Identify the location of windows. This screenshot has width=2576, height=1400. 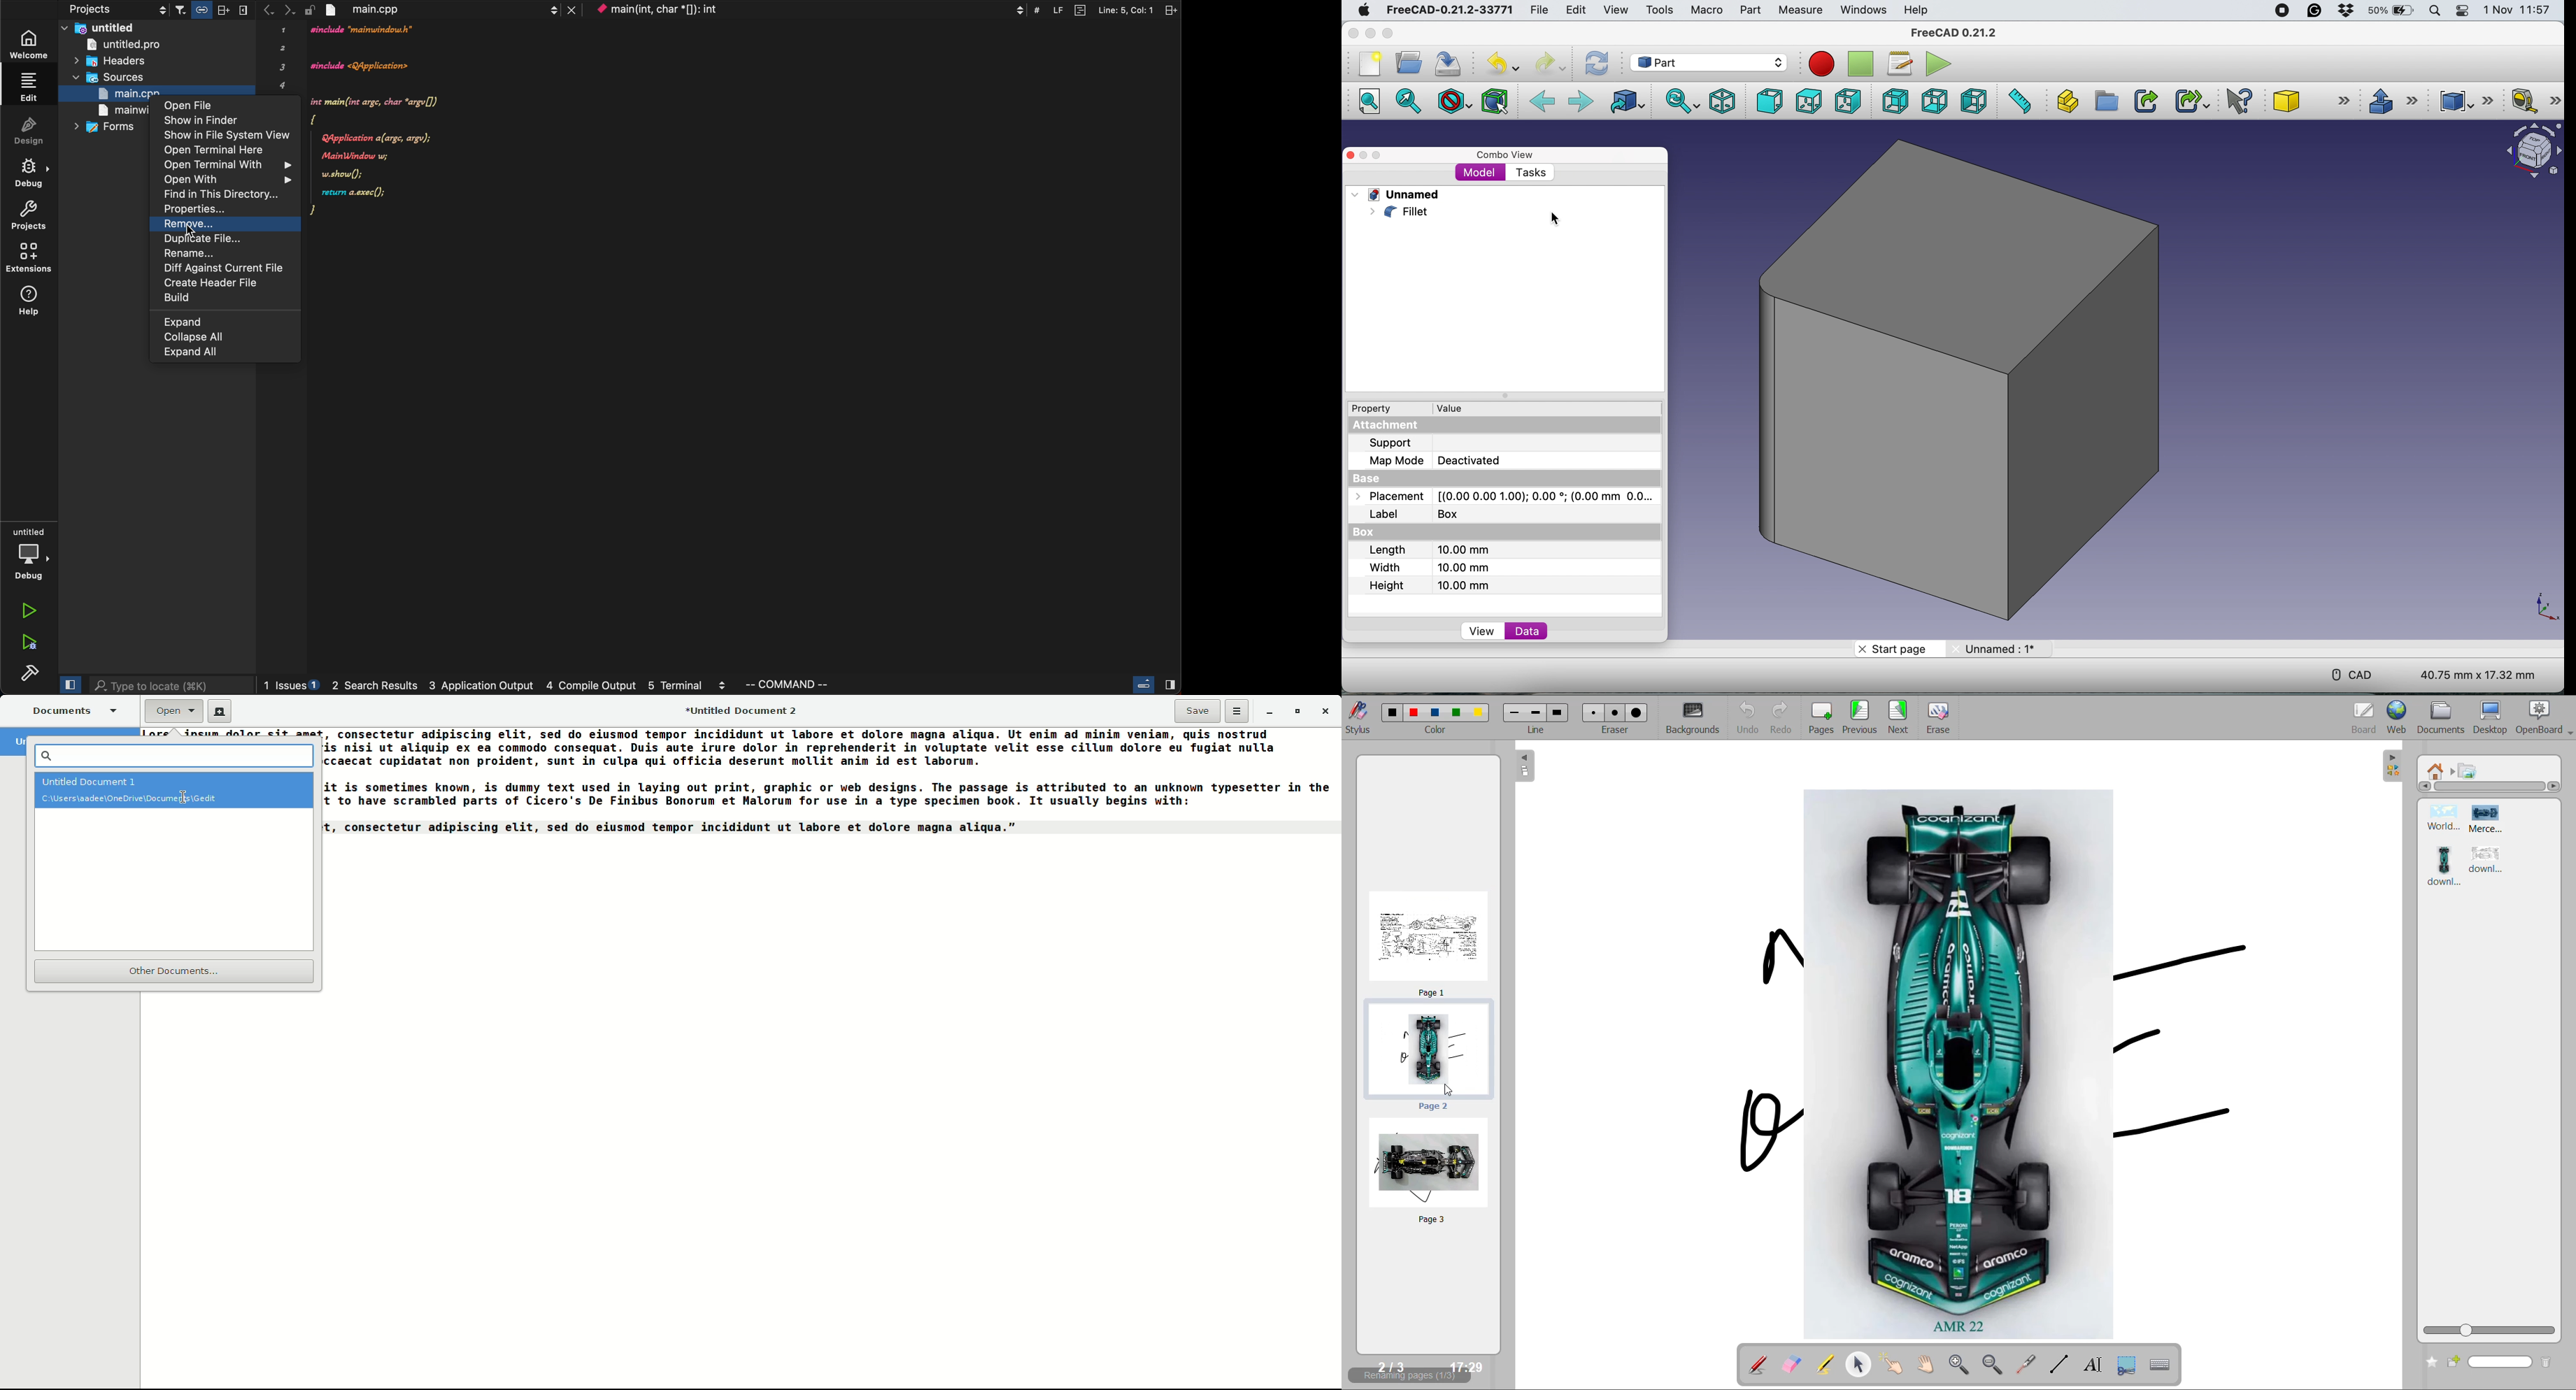
(1863, 9).